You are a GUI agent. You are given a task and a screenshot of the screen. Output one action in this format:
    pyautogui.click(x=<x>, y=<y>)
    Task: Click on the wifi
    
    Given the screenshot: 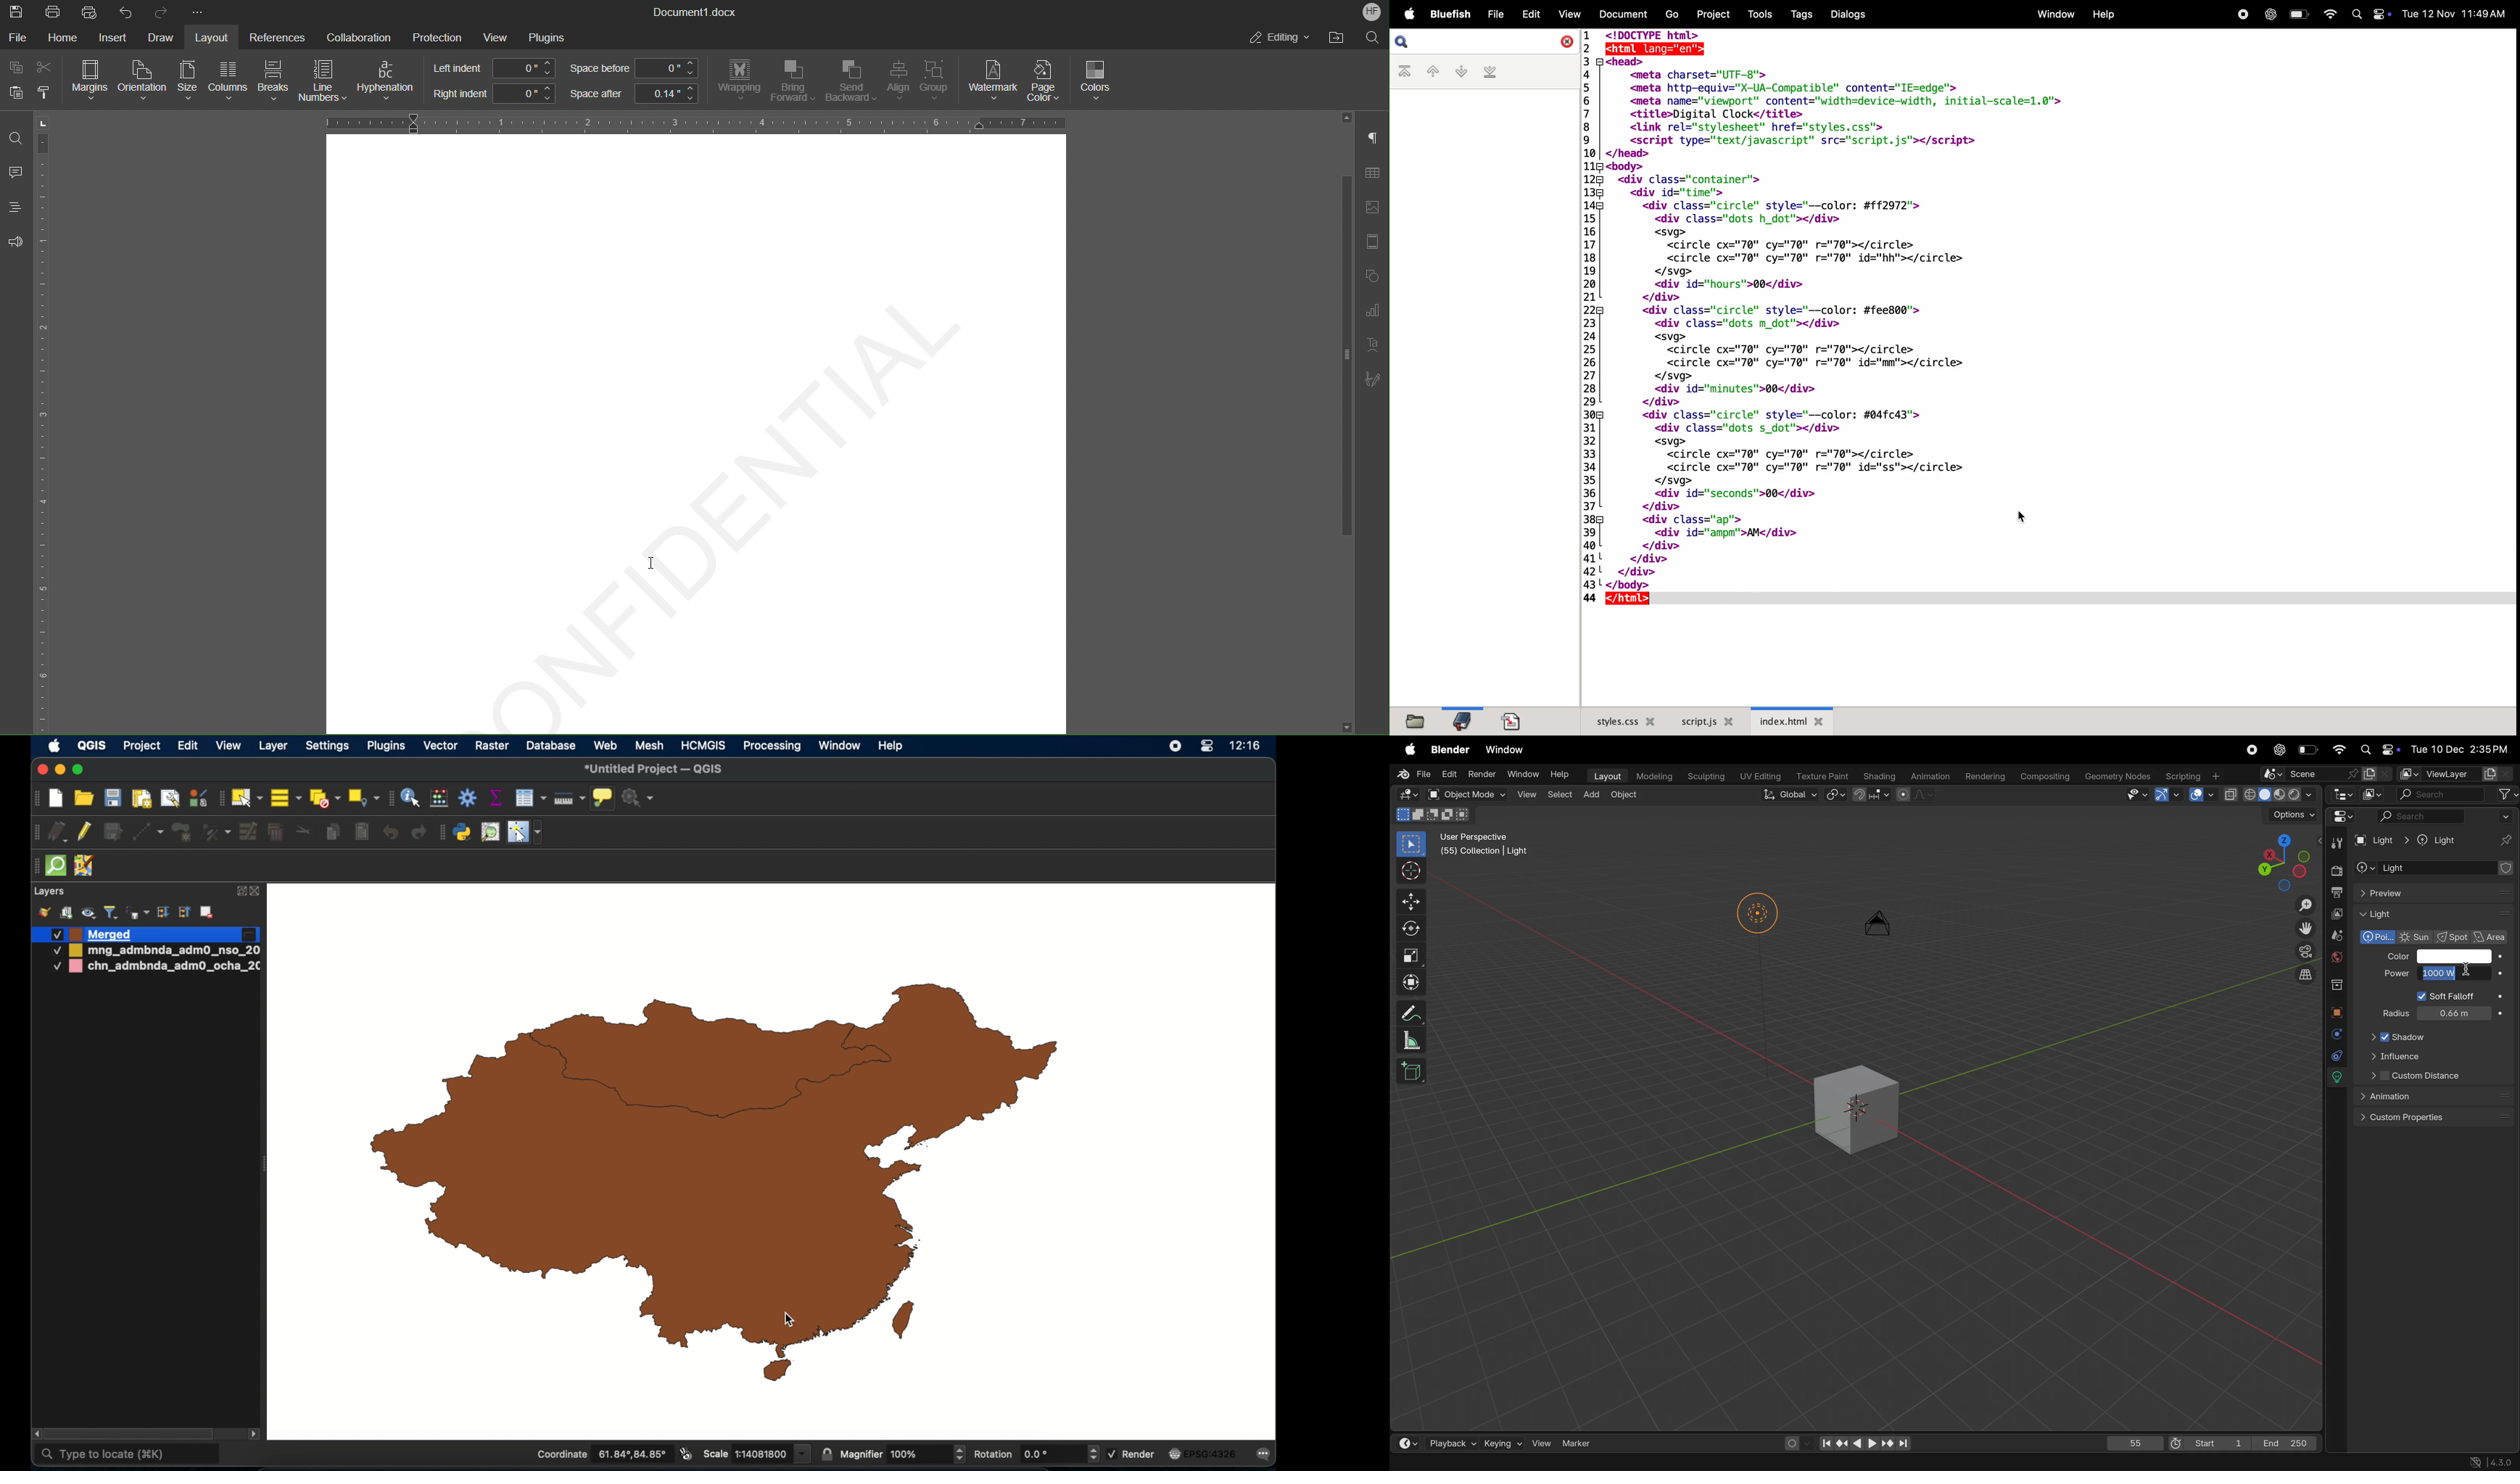 What is the action you would take?
    pyautogui.click(x=2337, y=748)
    